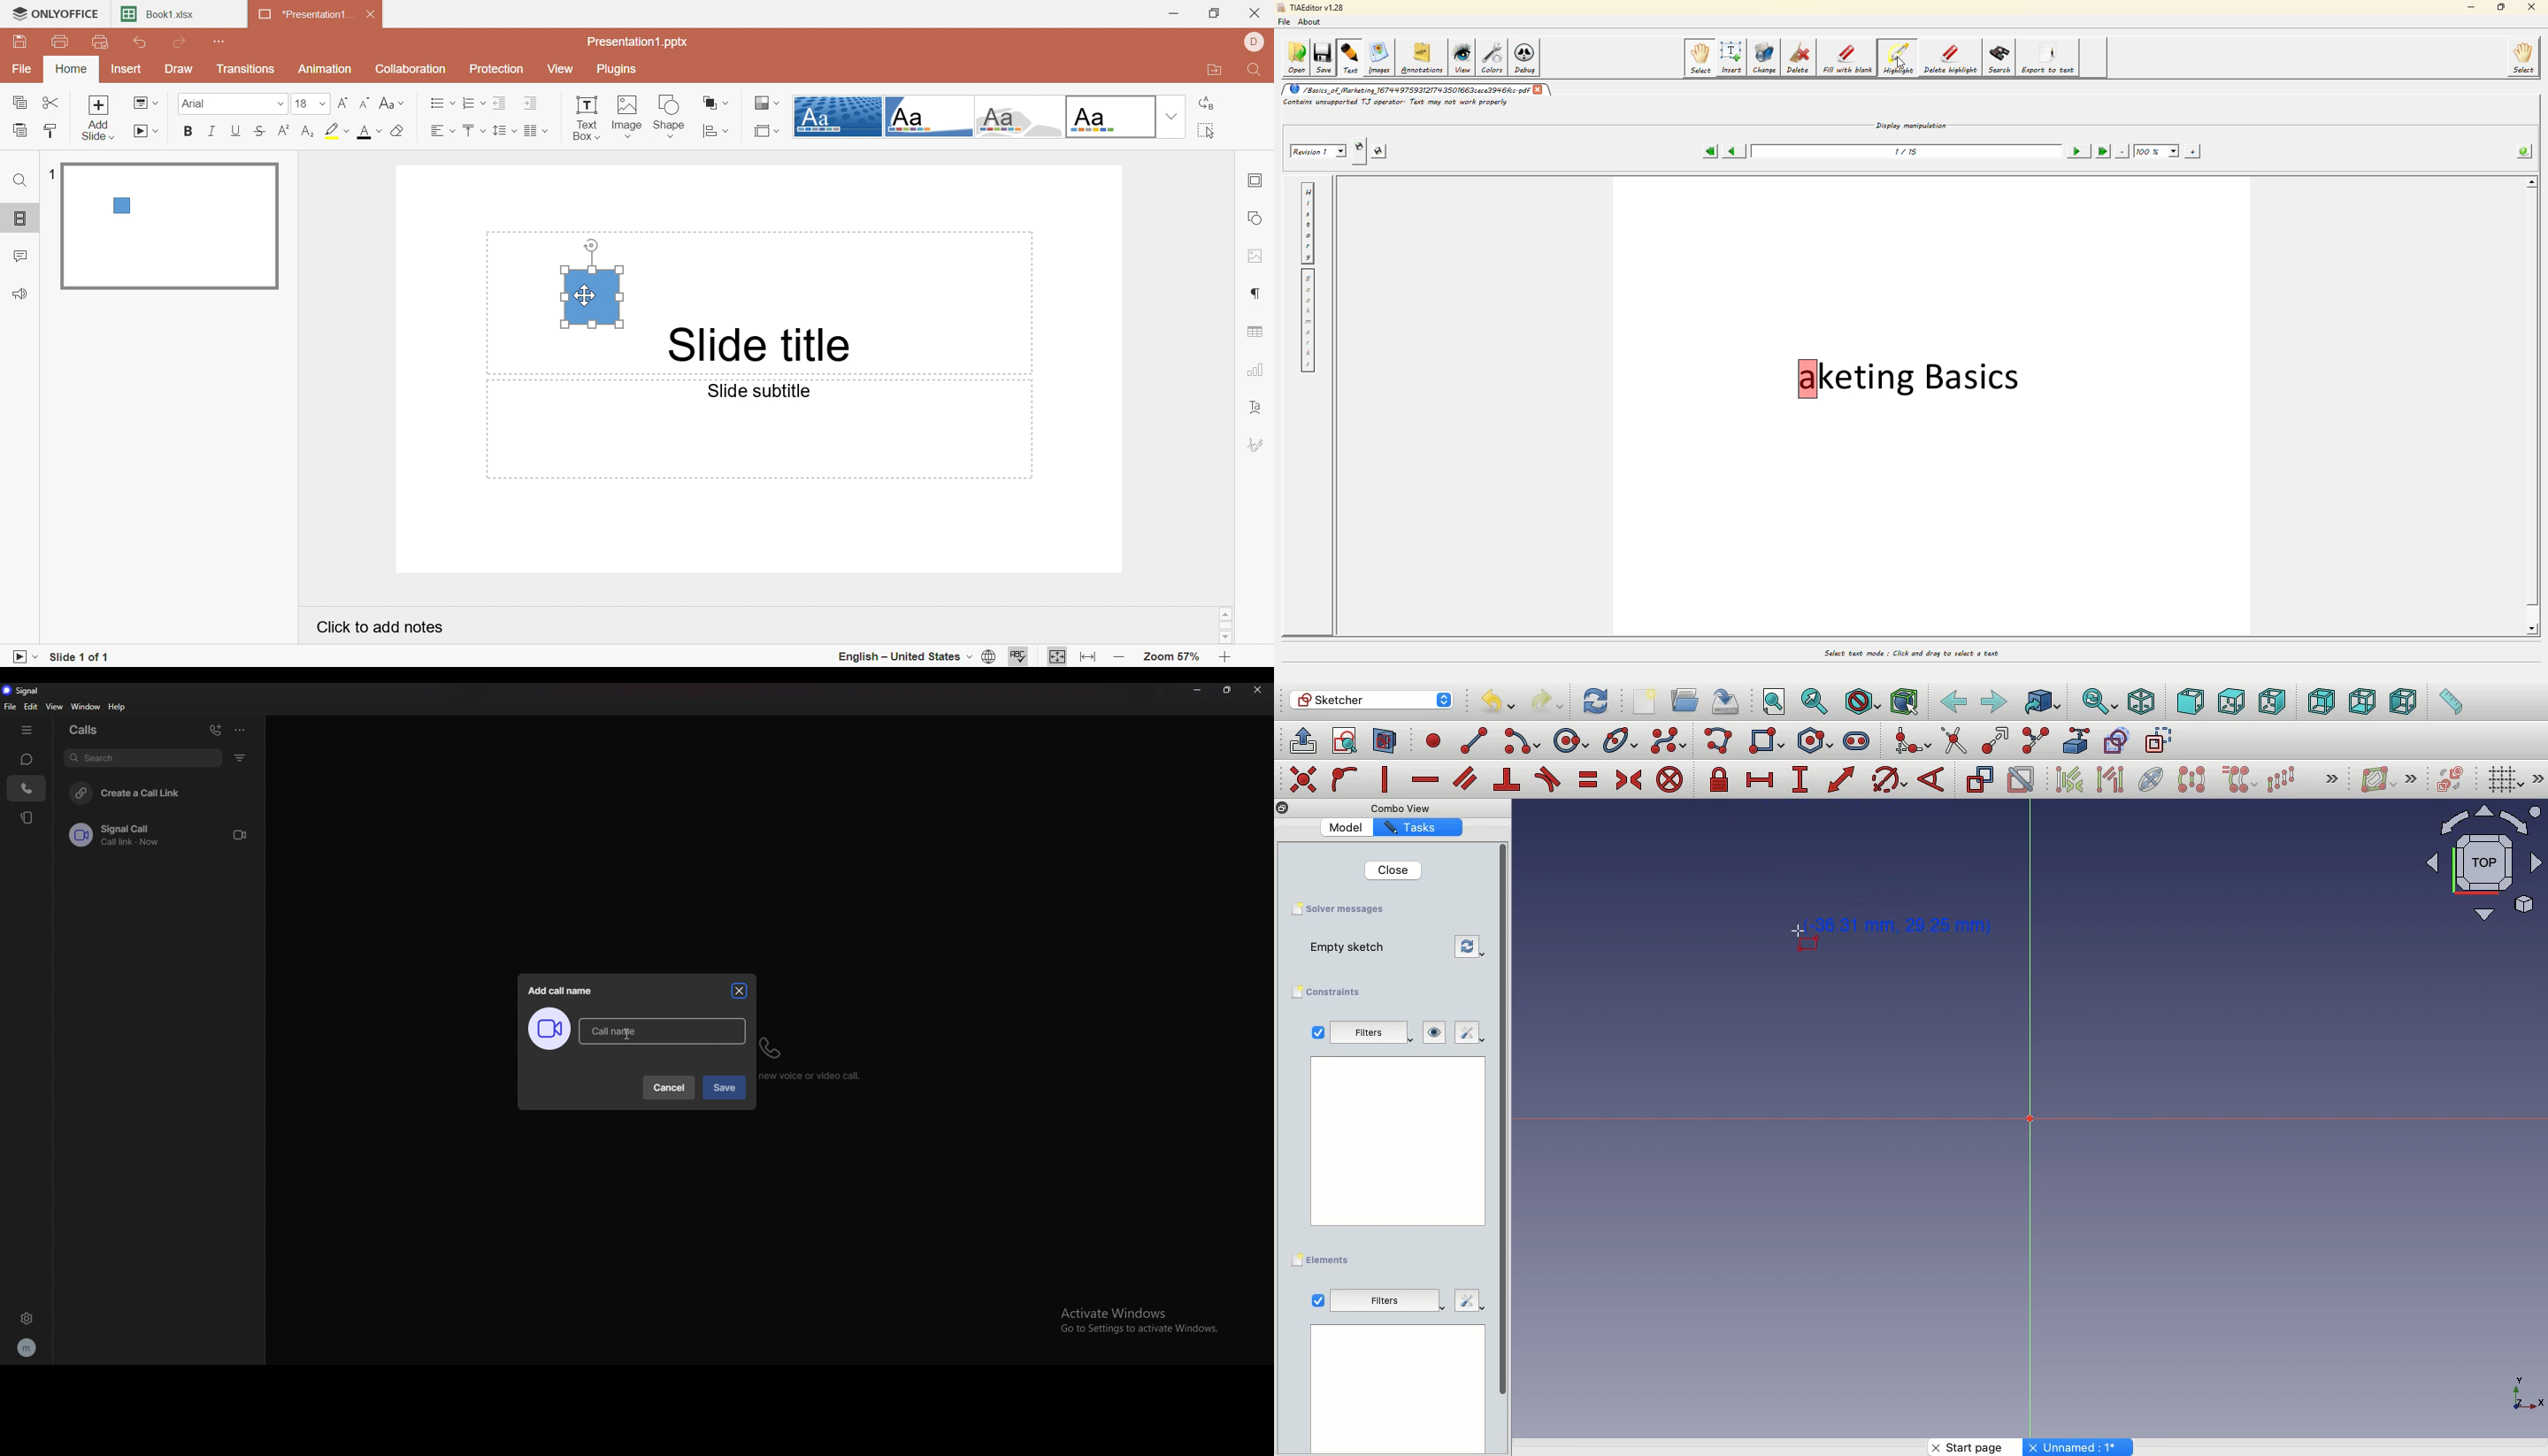 This screenshot has width=2548, height=1456. Describe the element at coordinates (1257, 15) in the screenshot. I see `Close` at that location.